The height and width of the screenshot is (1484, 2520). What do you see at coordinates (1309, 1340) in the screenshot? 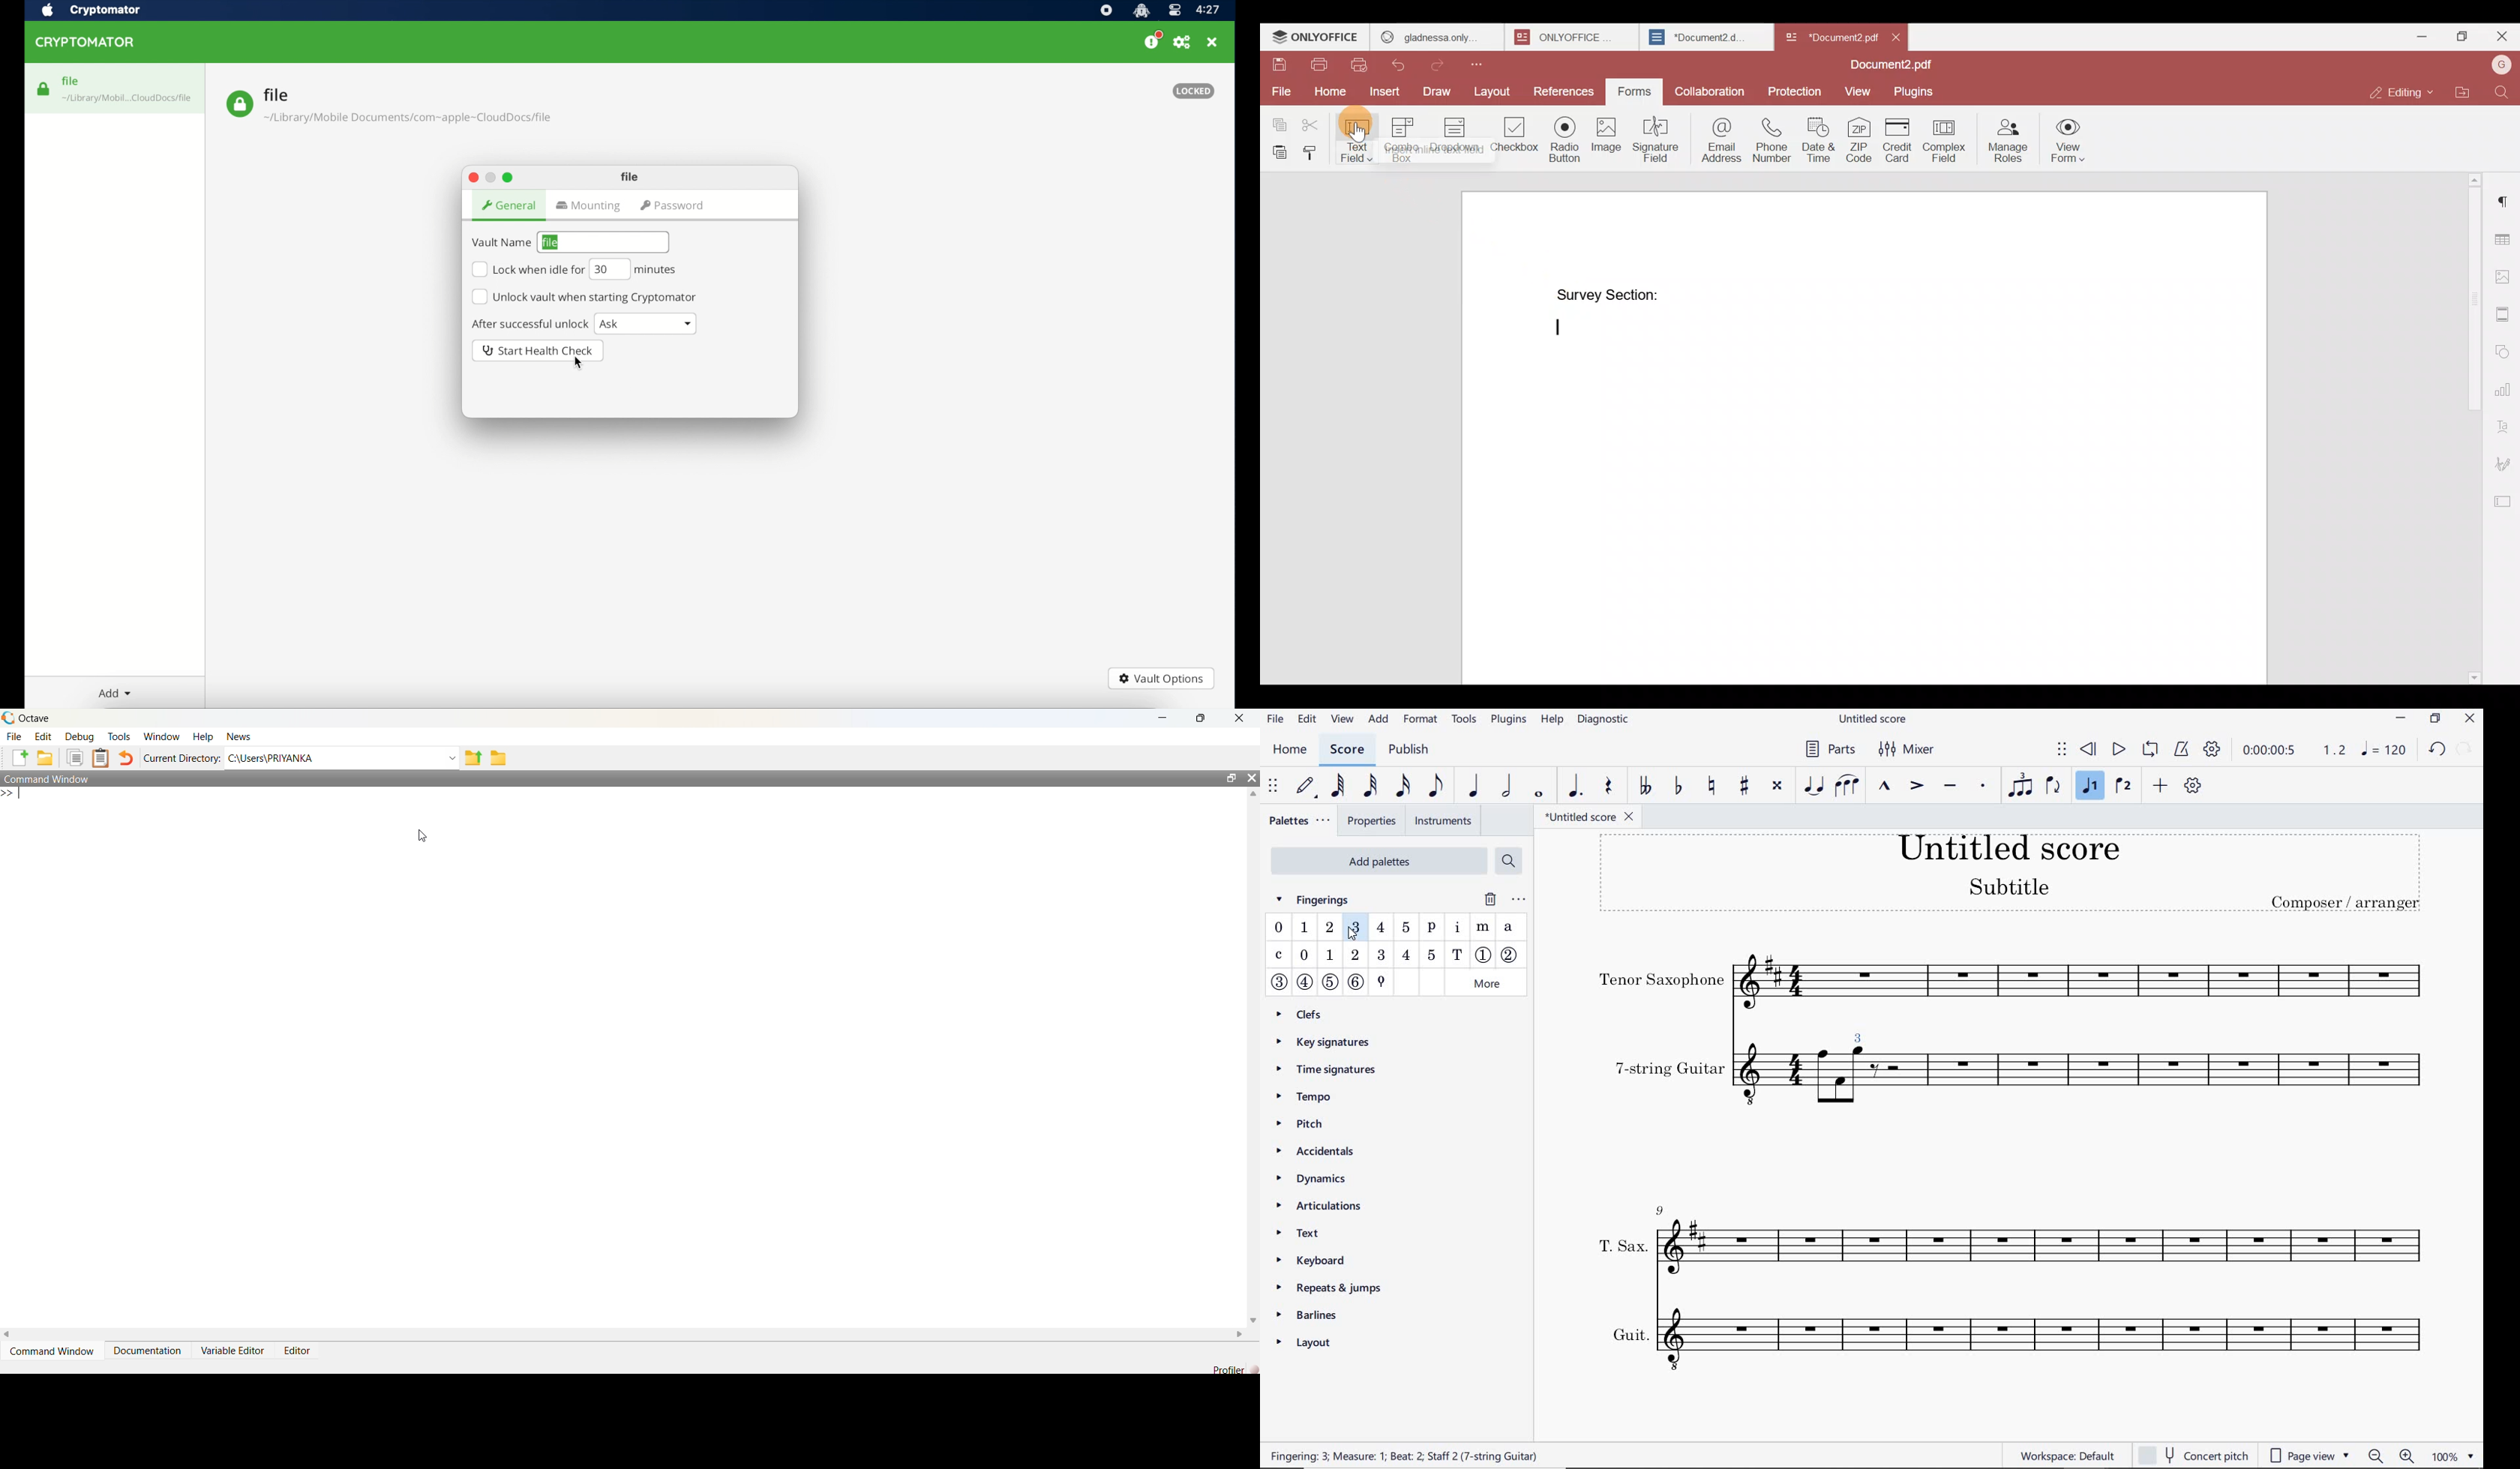
I see `LAYOUT` at bounding box center [1309, 1340].